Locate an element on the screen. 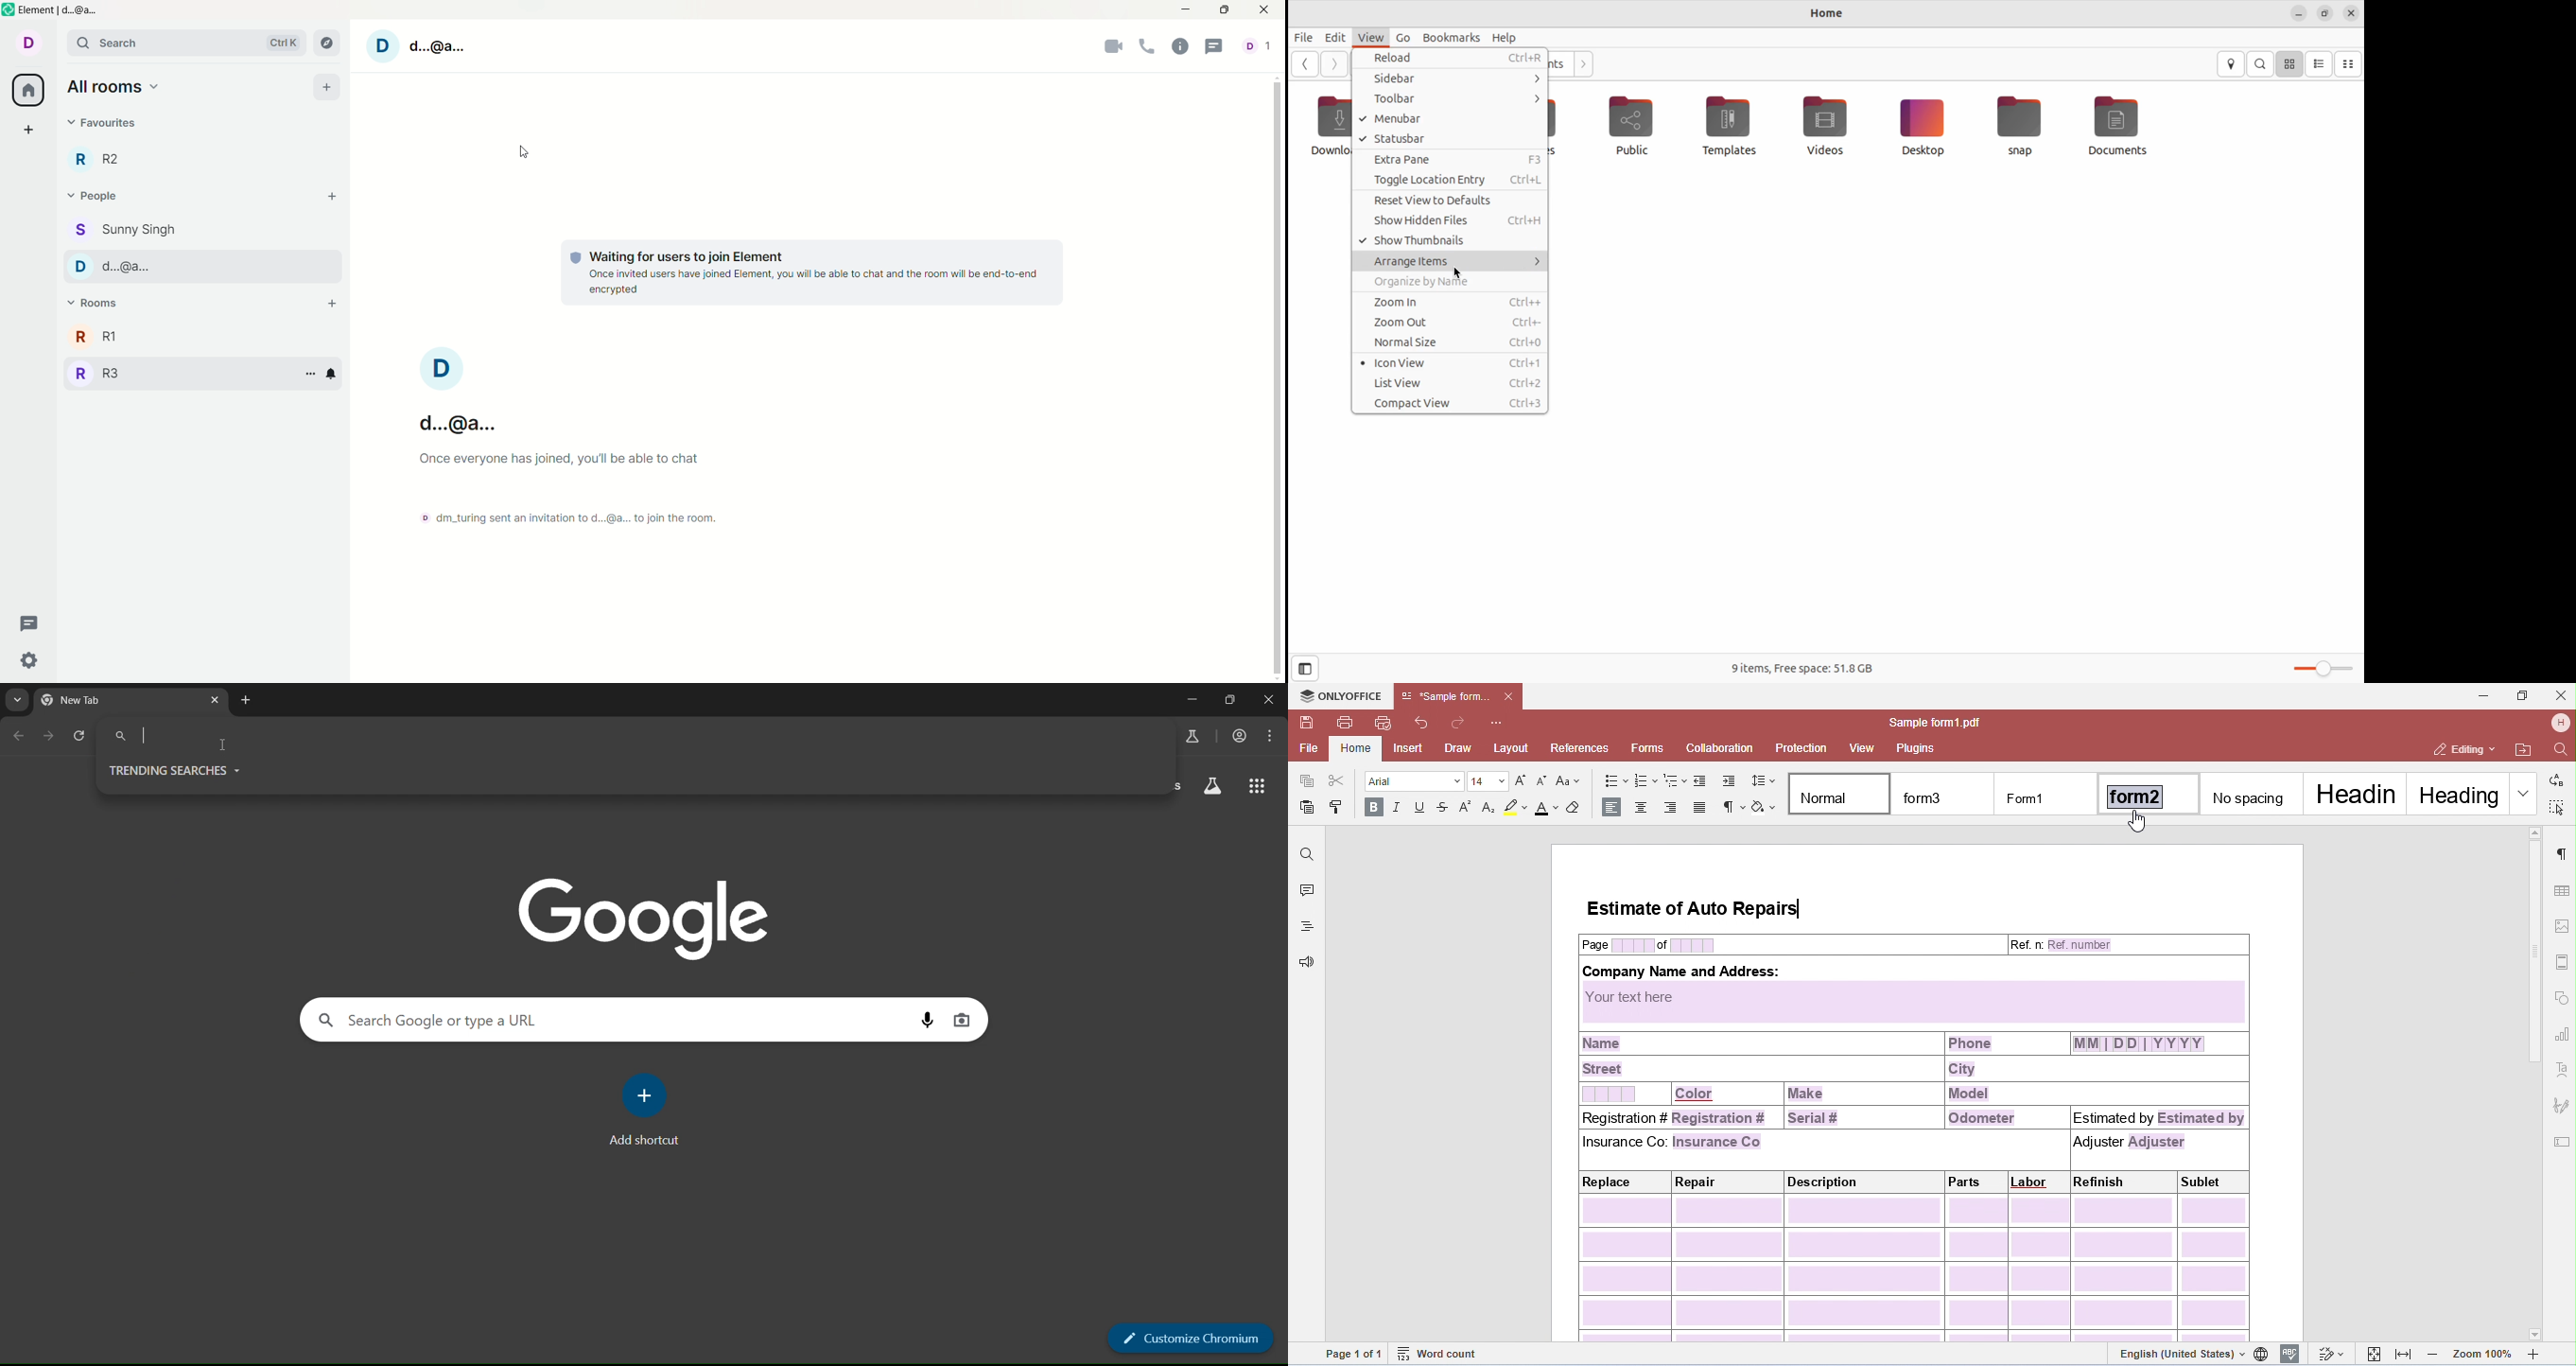 The image size is (2576, 1372). Element logo is located at coordinates (9, 9).